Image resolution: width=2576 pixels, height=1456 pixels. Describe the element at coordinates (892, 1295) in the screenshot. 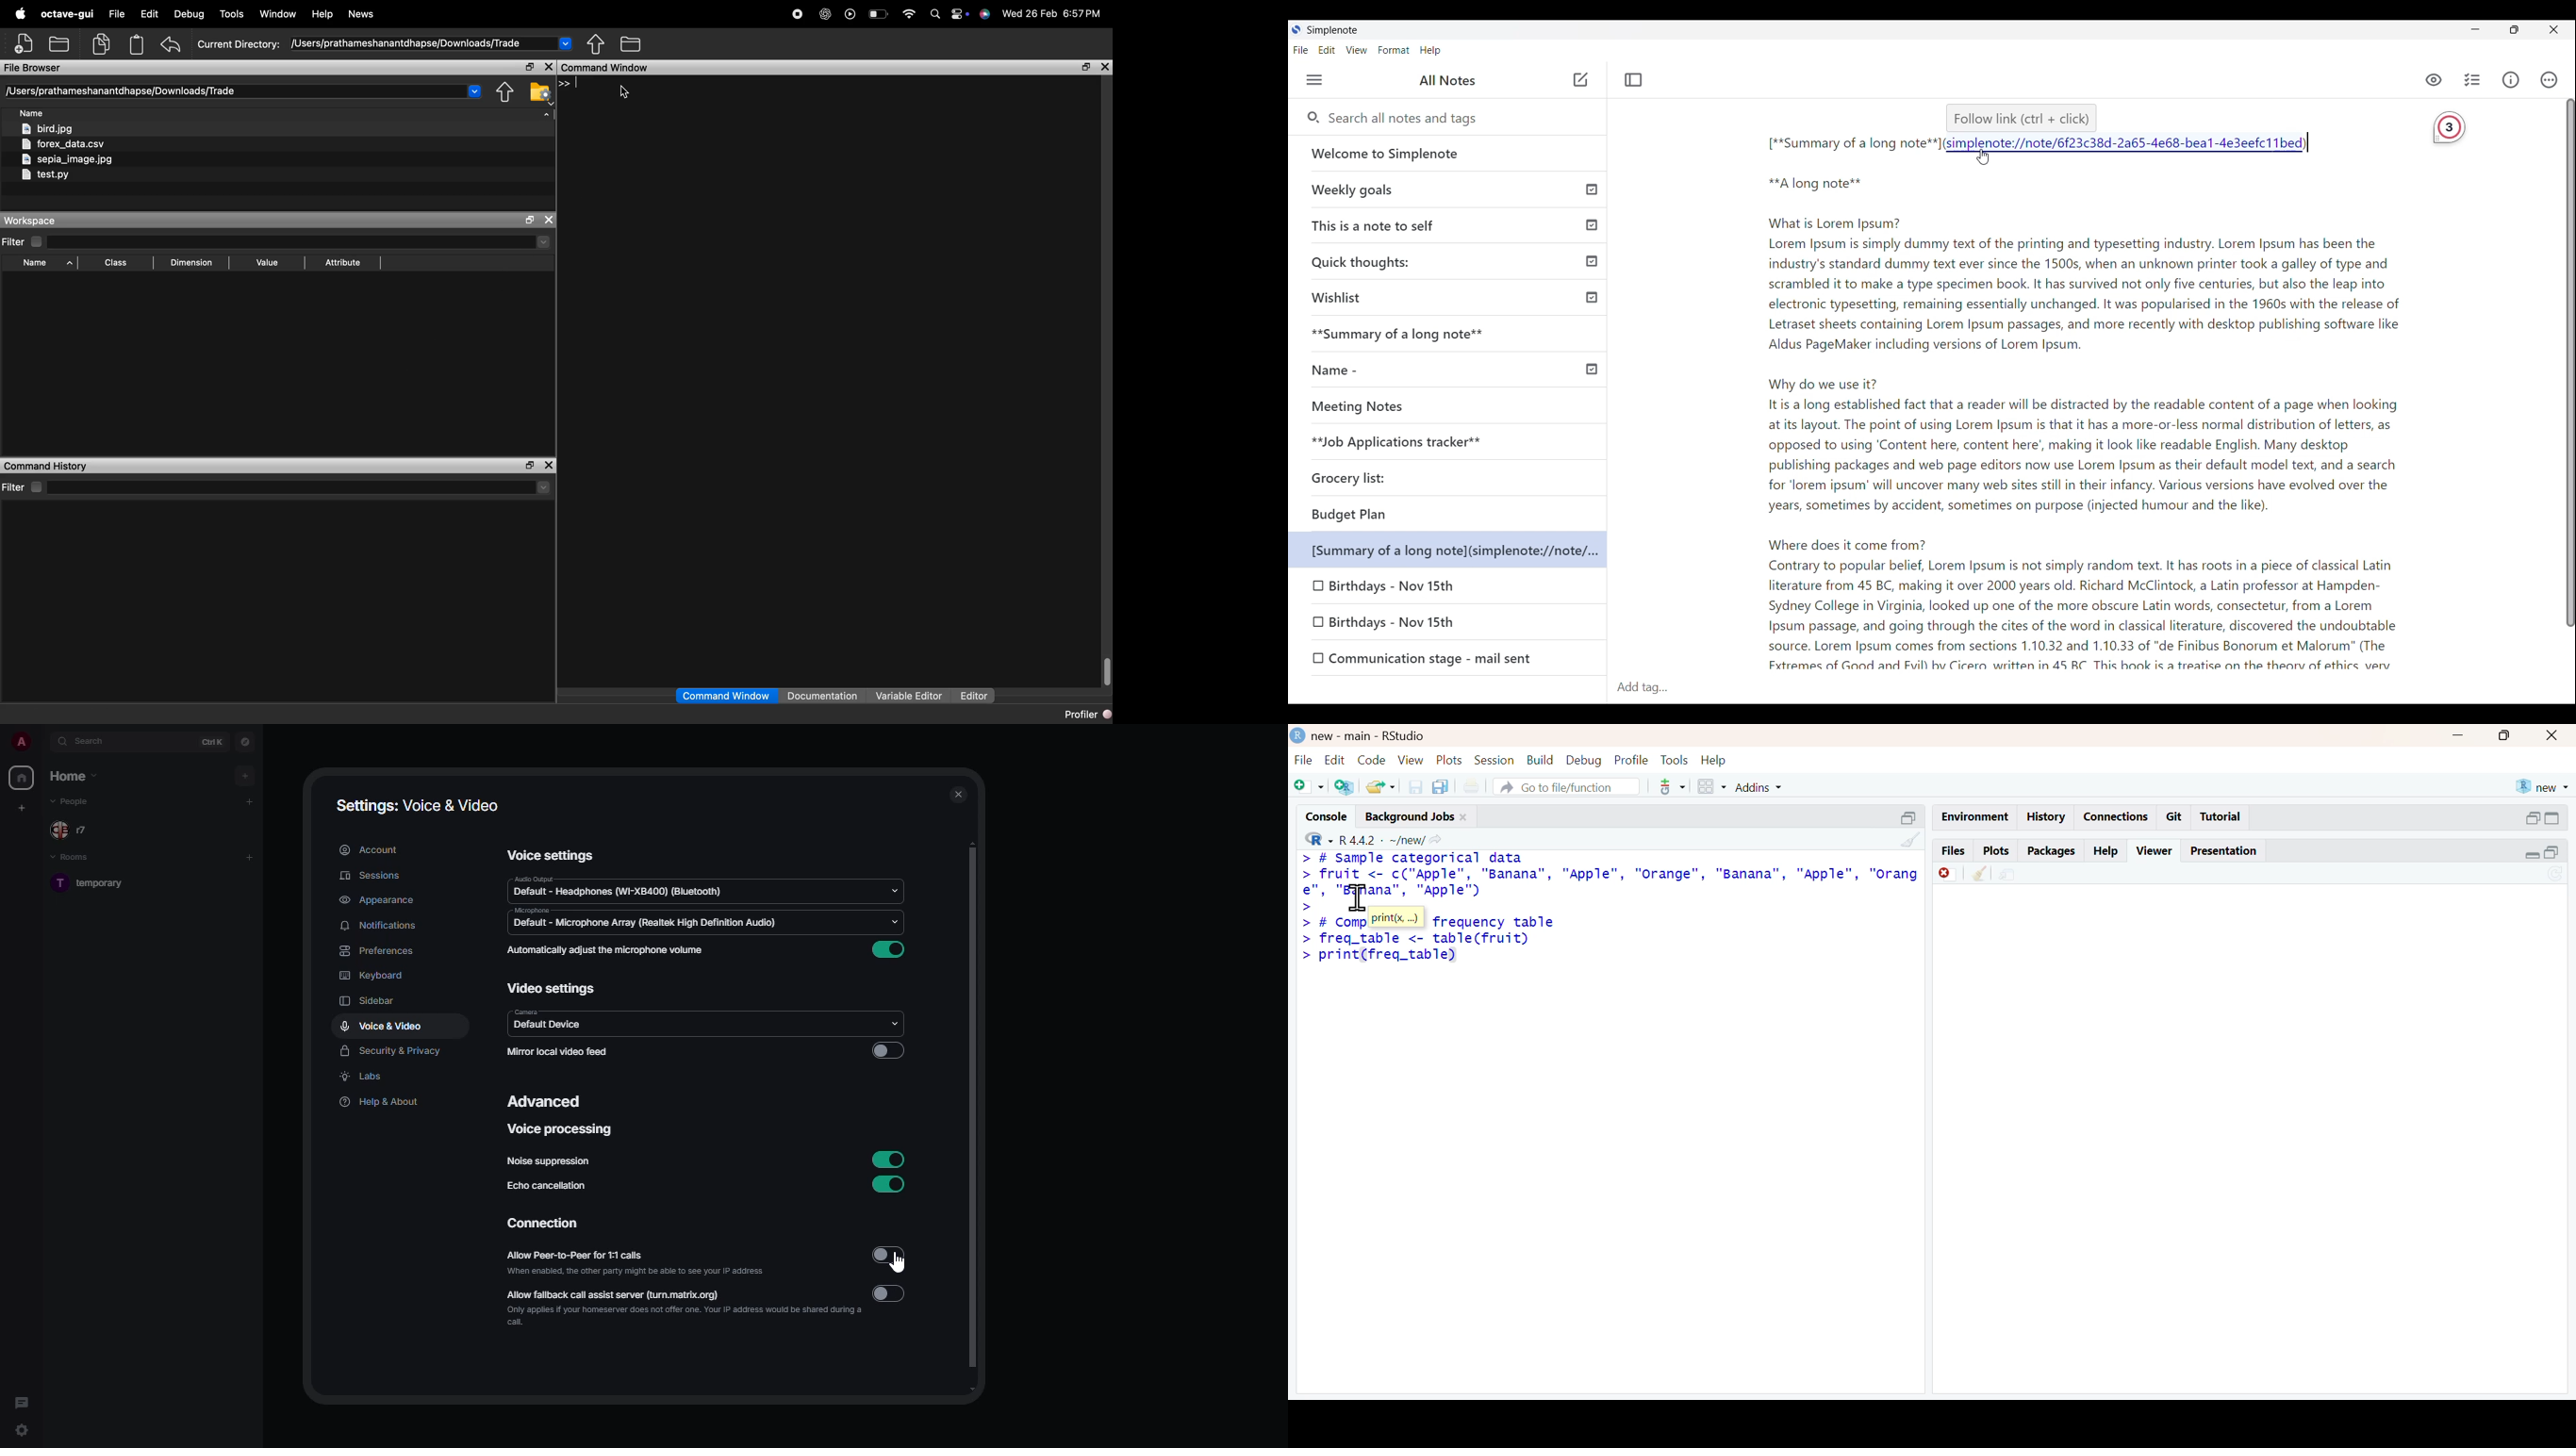

I see `disabled` at that location.